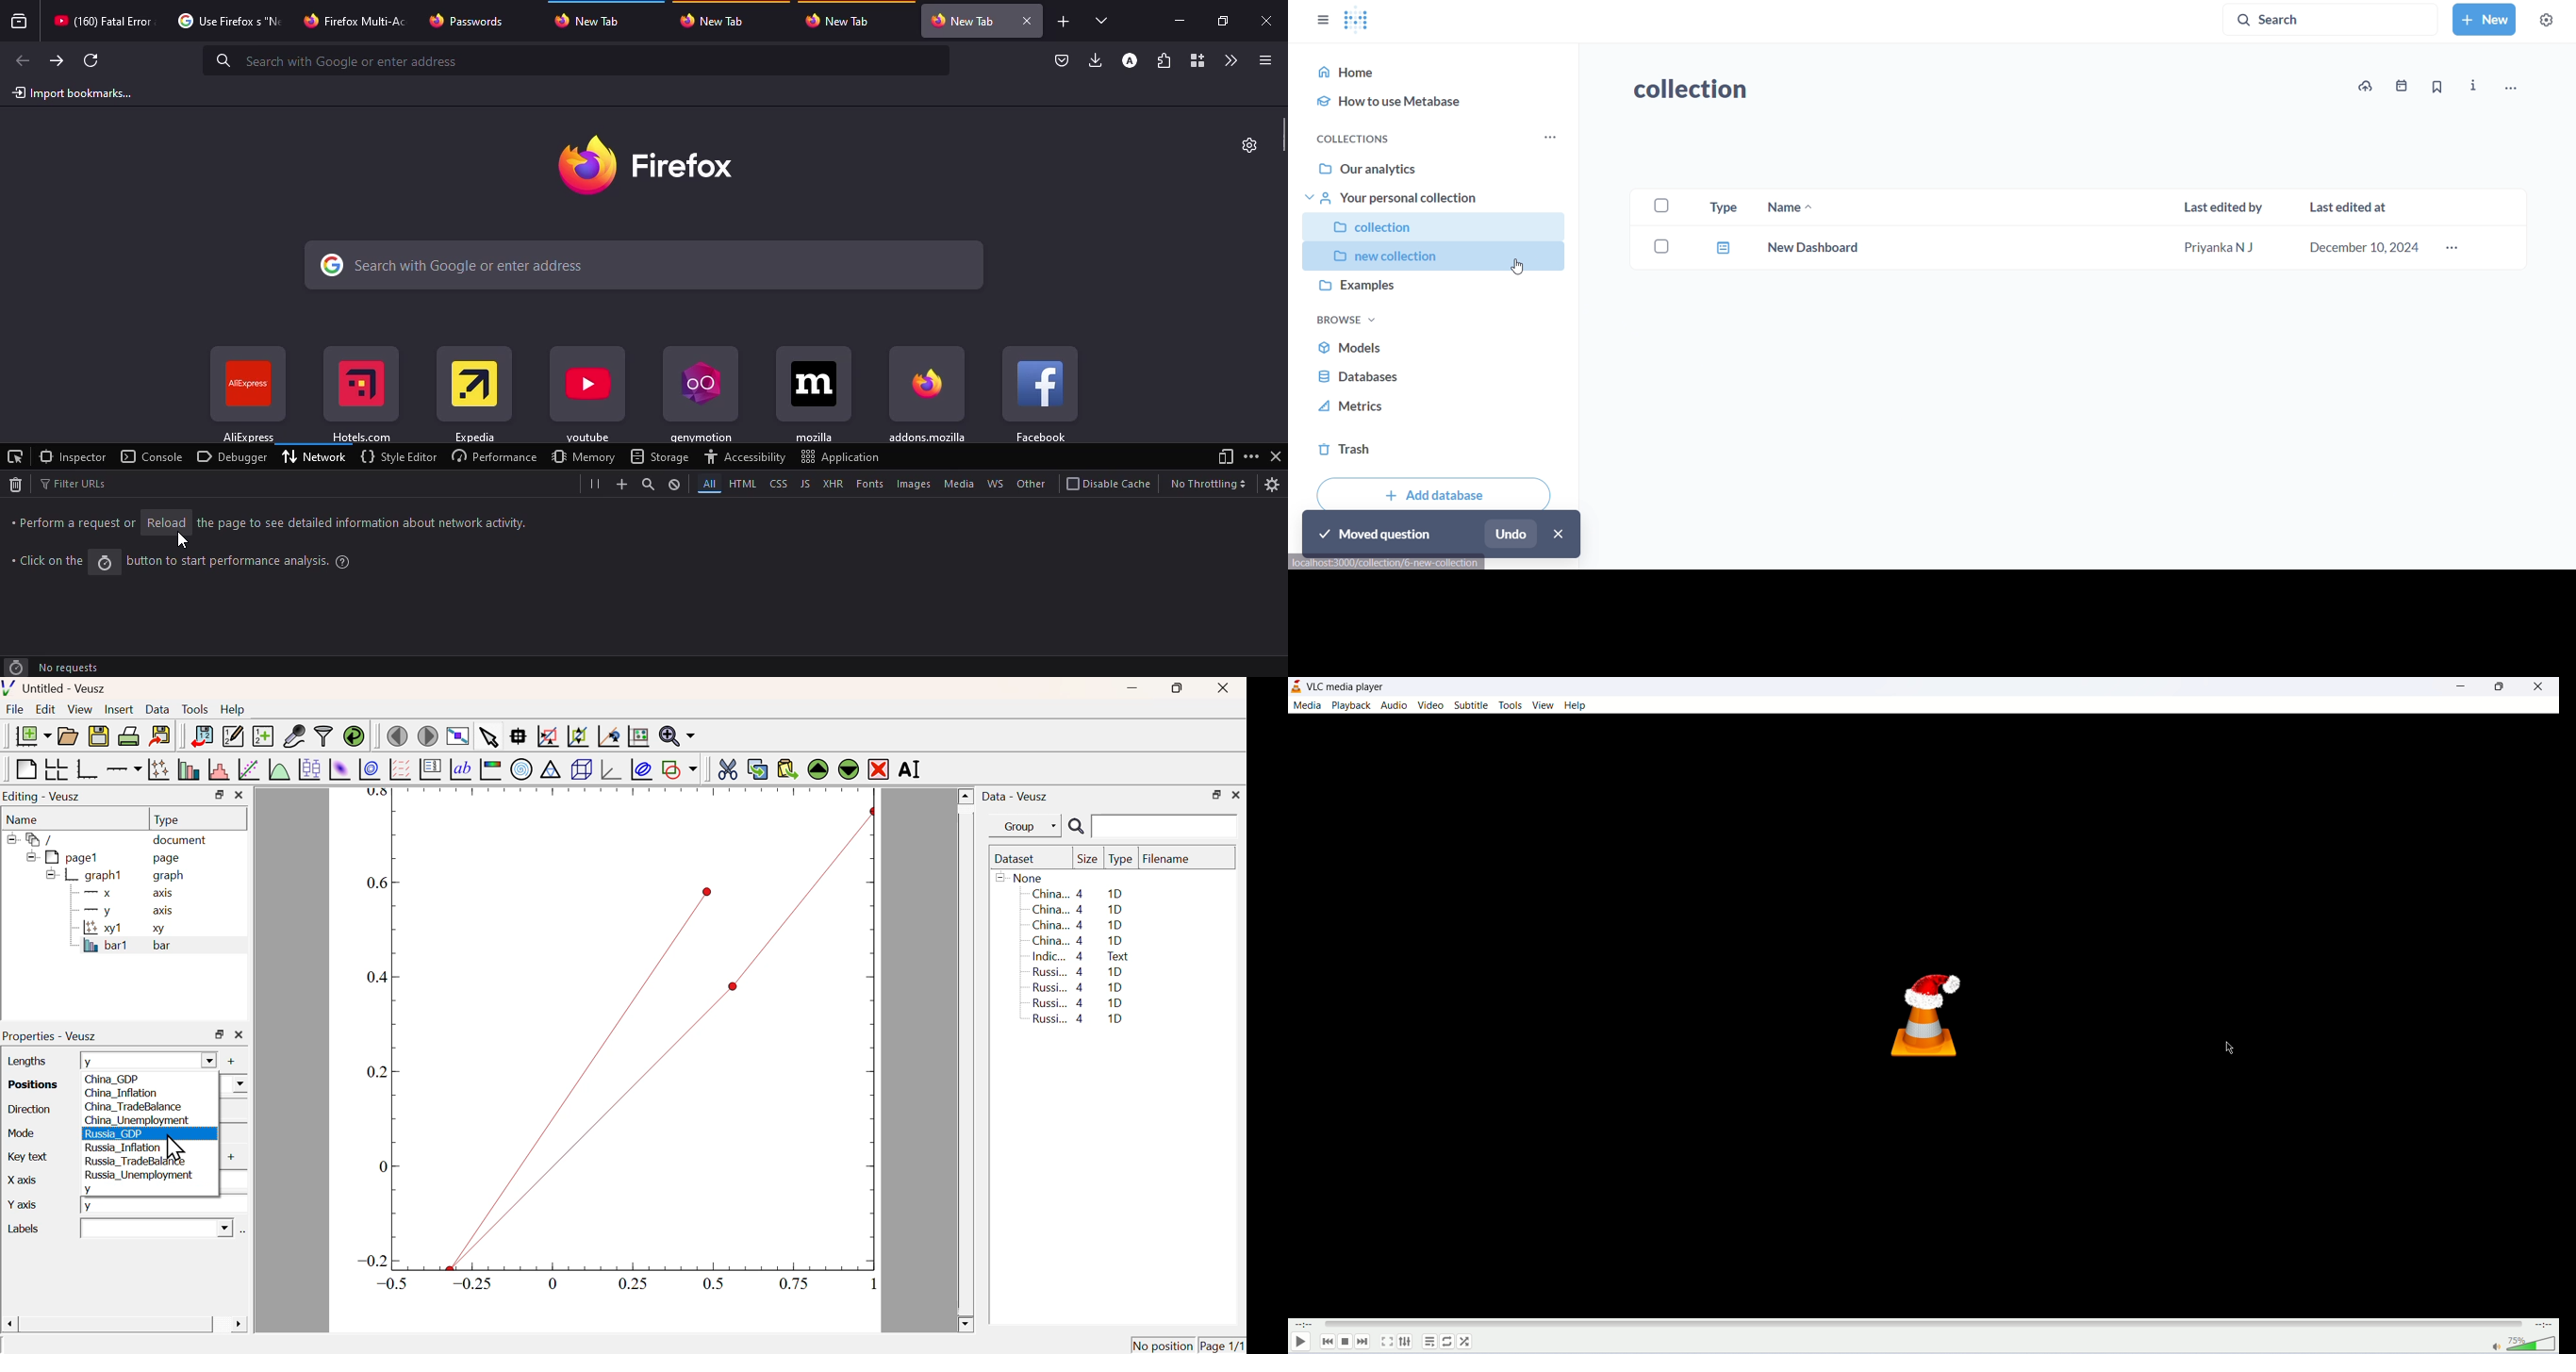 The height and width of the screenshot is (1372, 2576). I want to click on all, so click(705, 483).